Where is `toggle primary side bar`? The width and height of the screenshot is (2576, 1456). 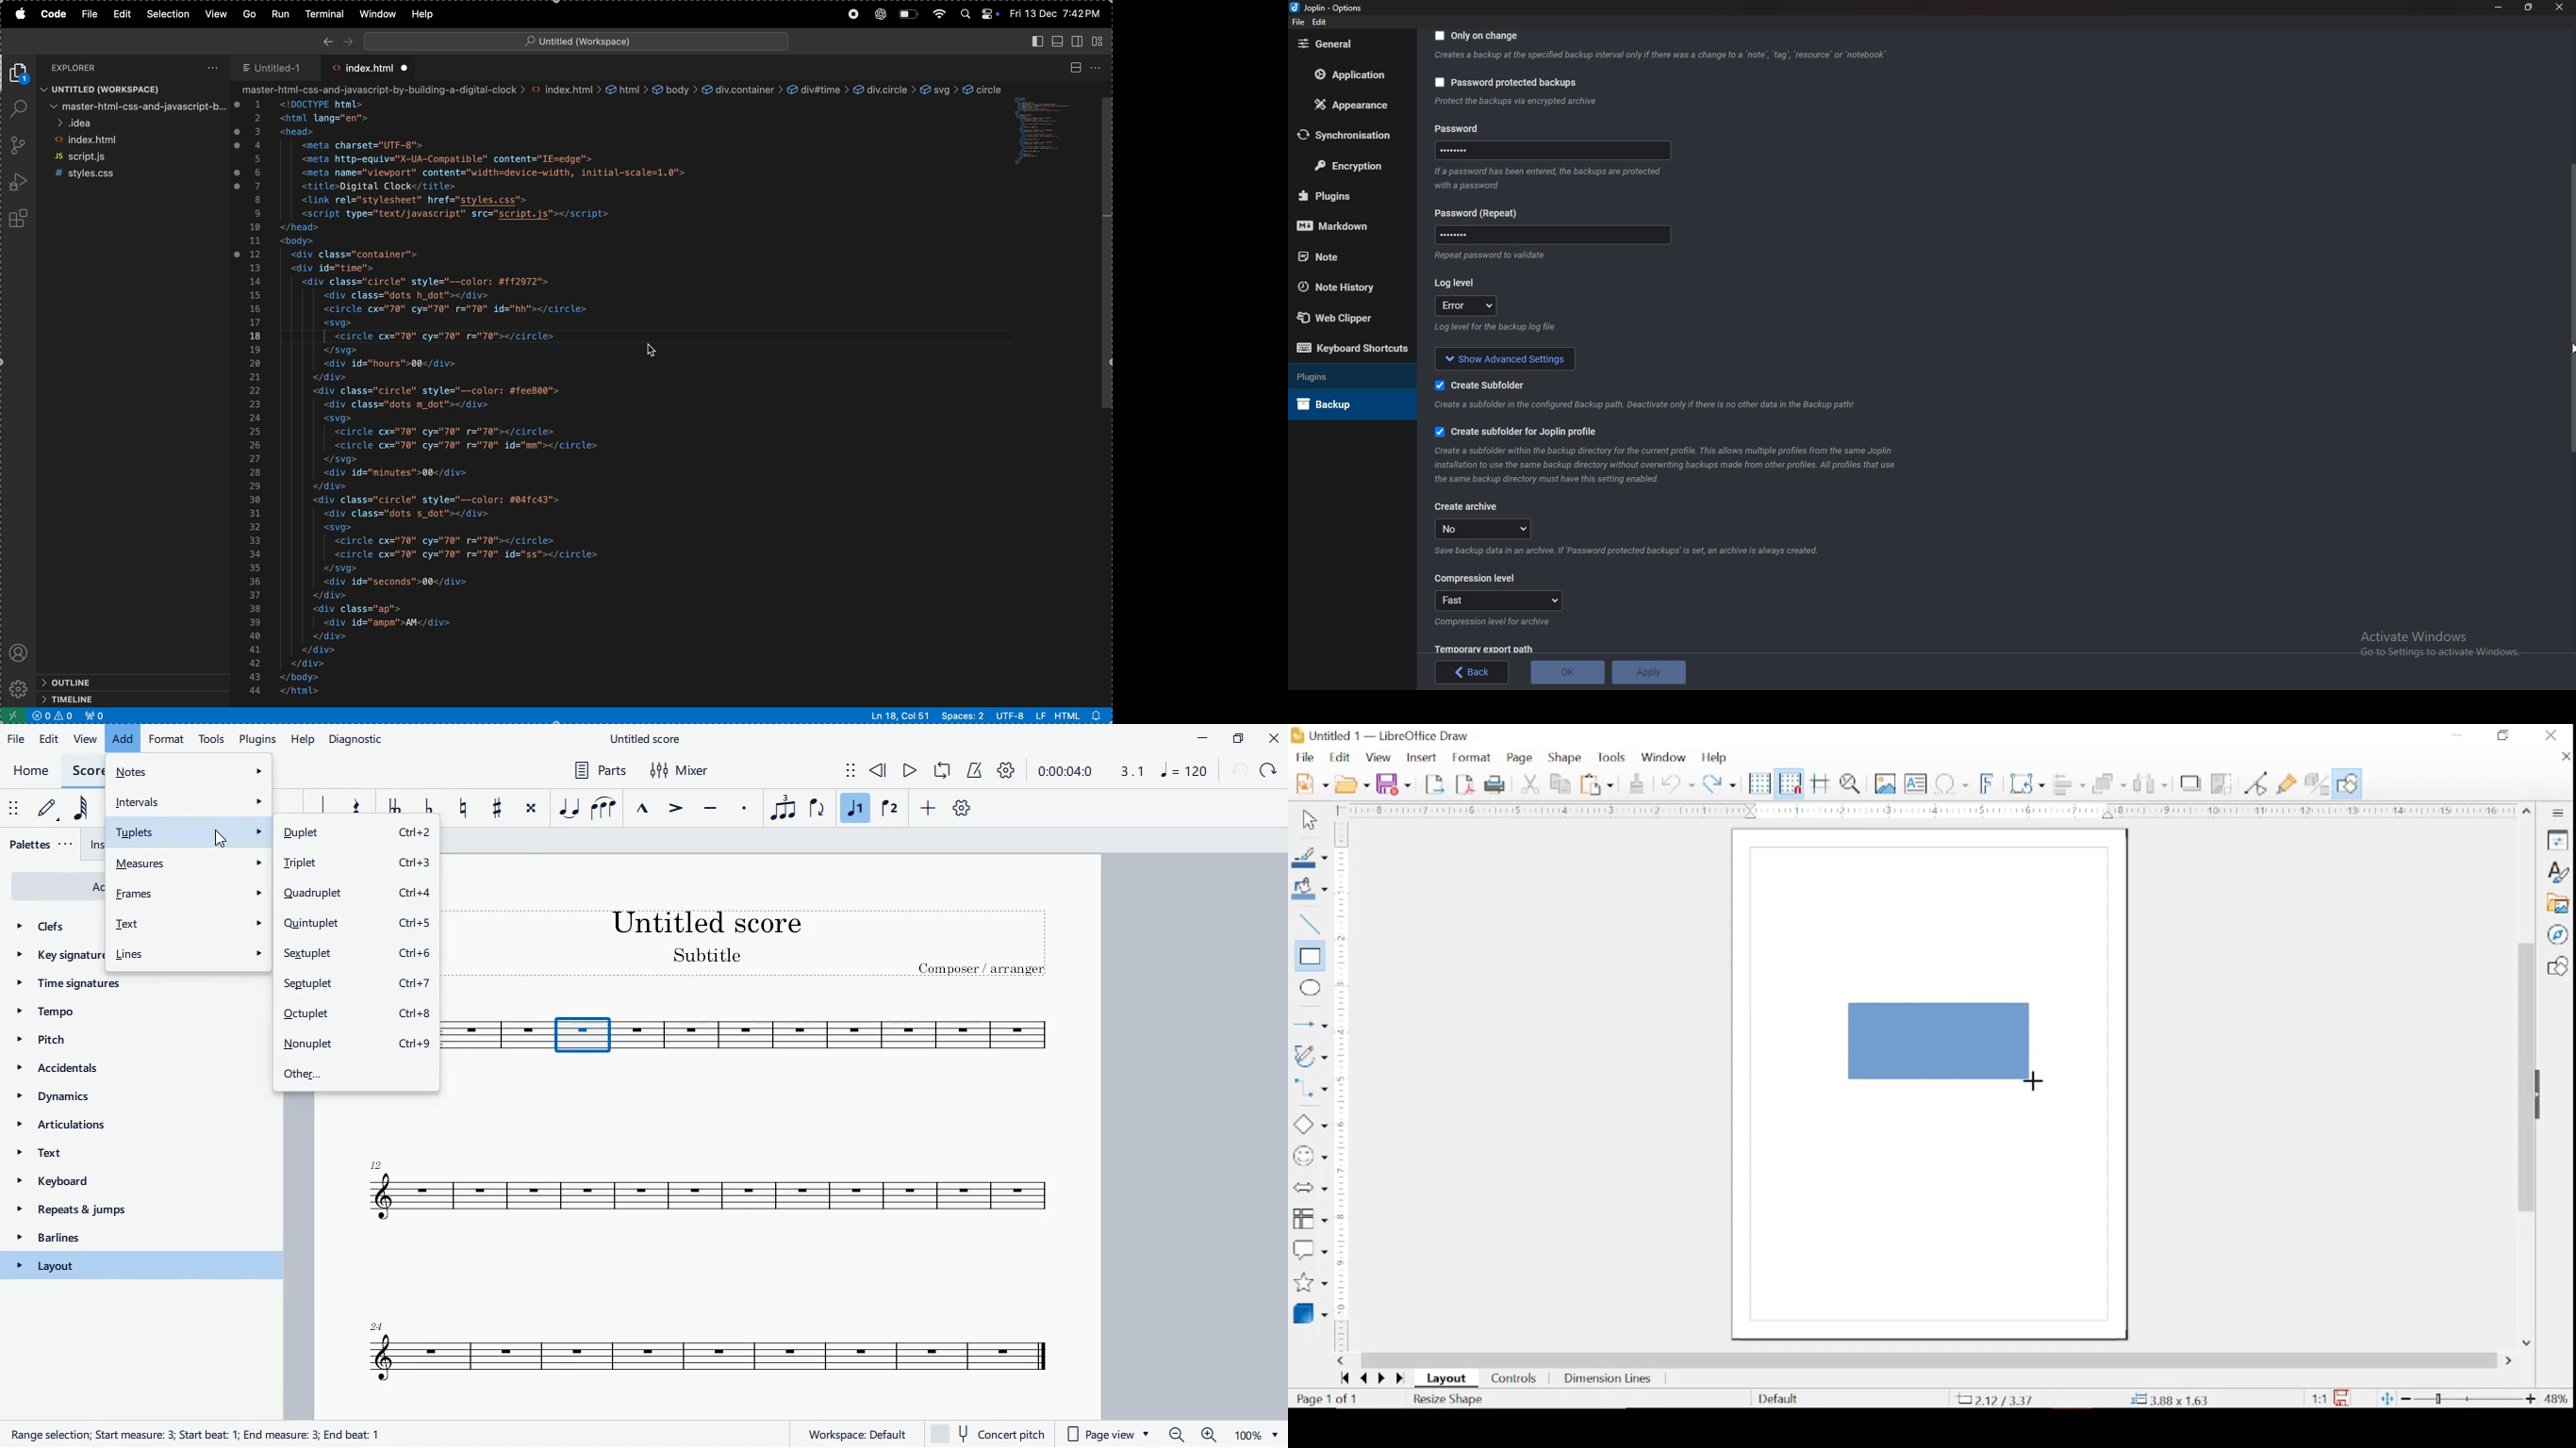 toggle primary side bar is located at coordinates (1038, 42).